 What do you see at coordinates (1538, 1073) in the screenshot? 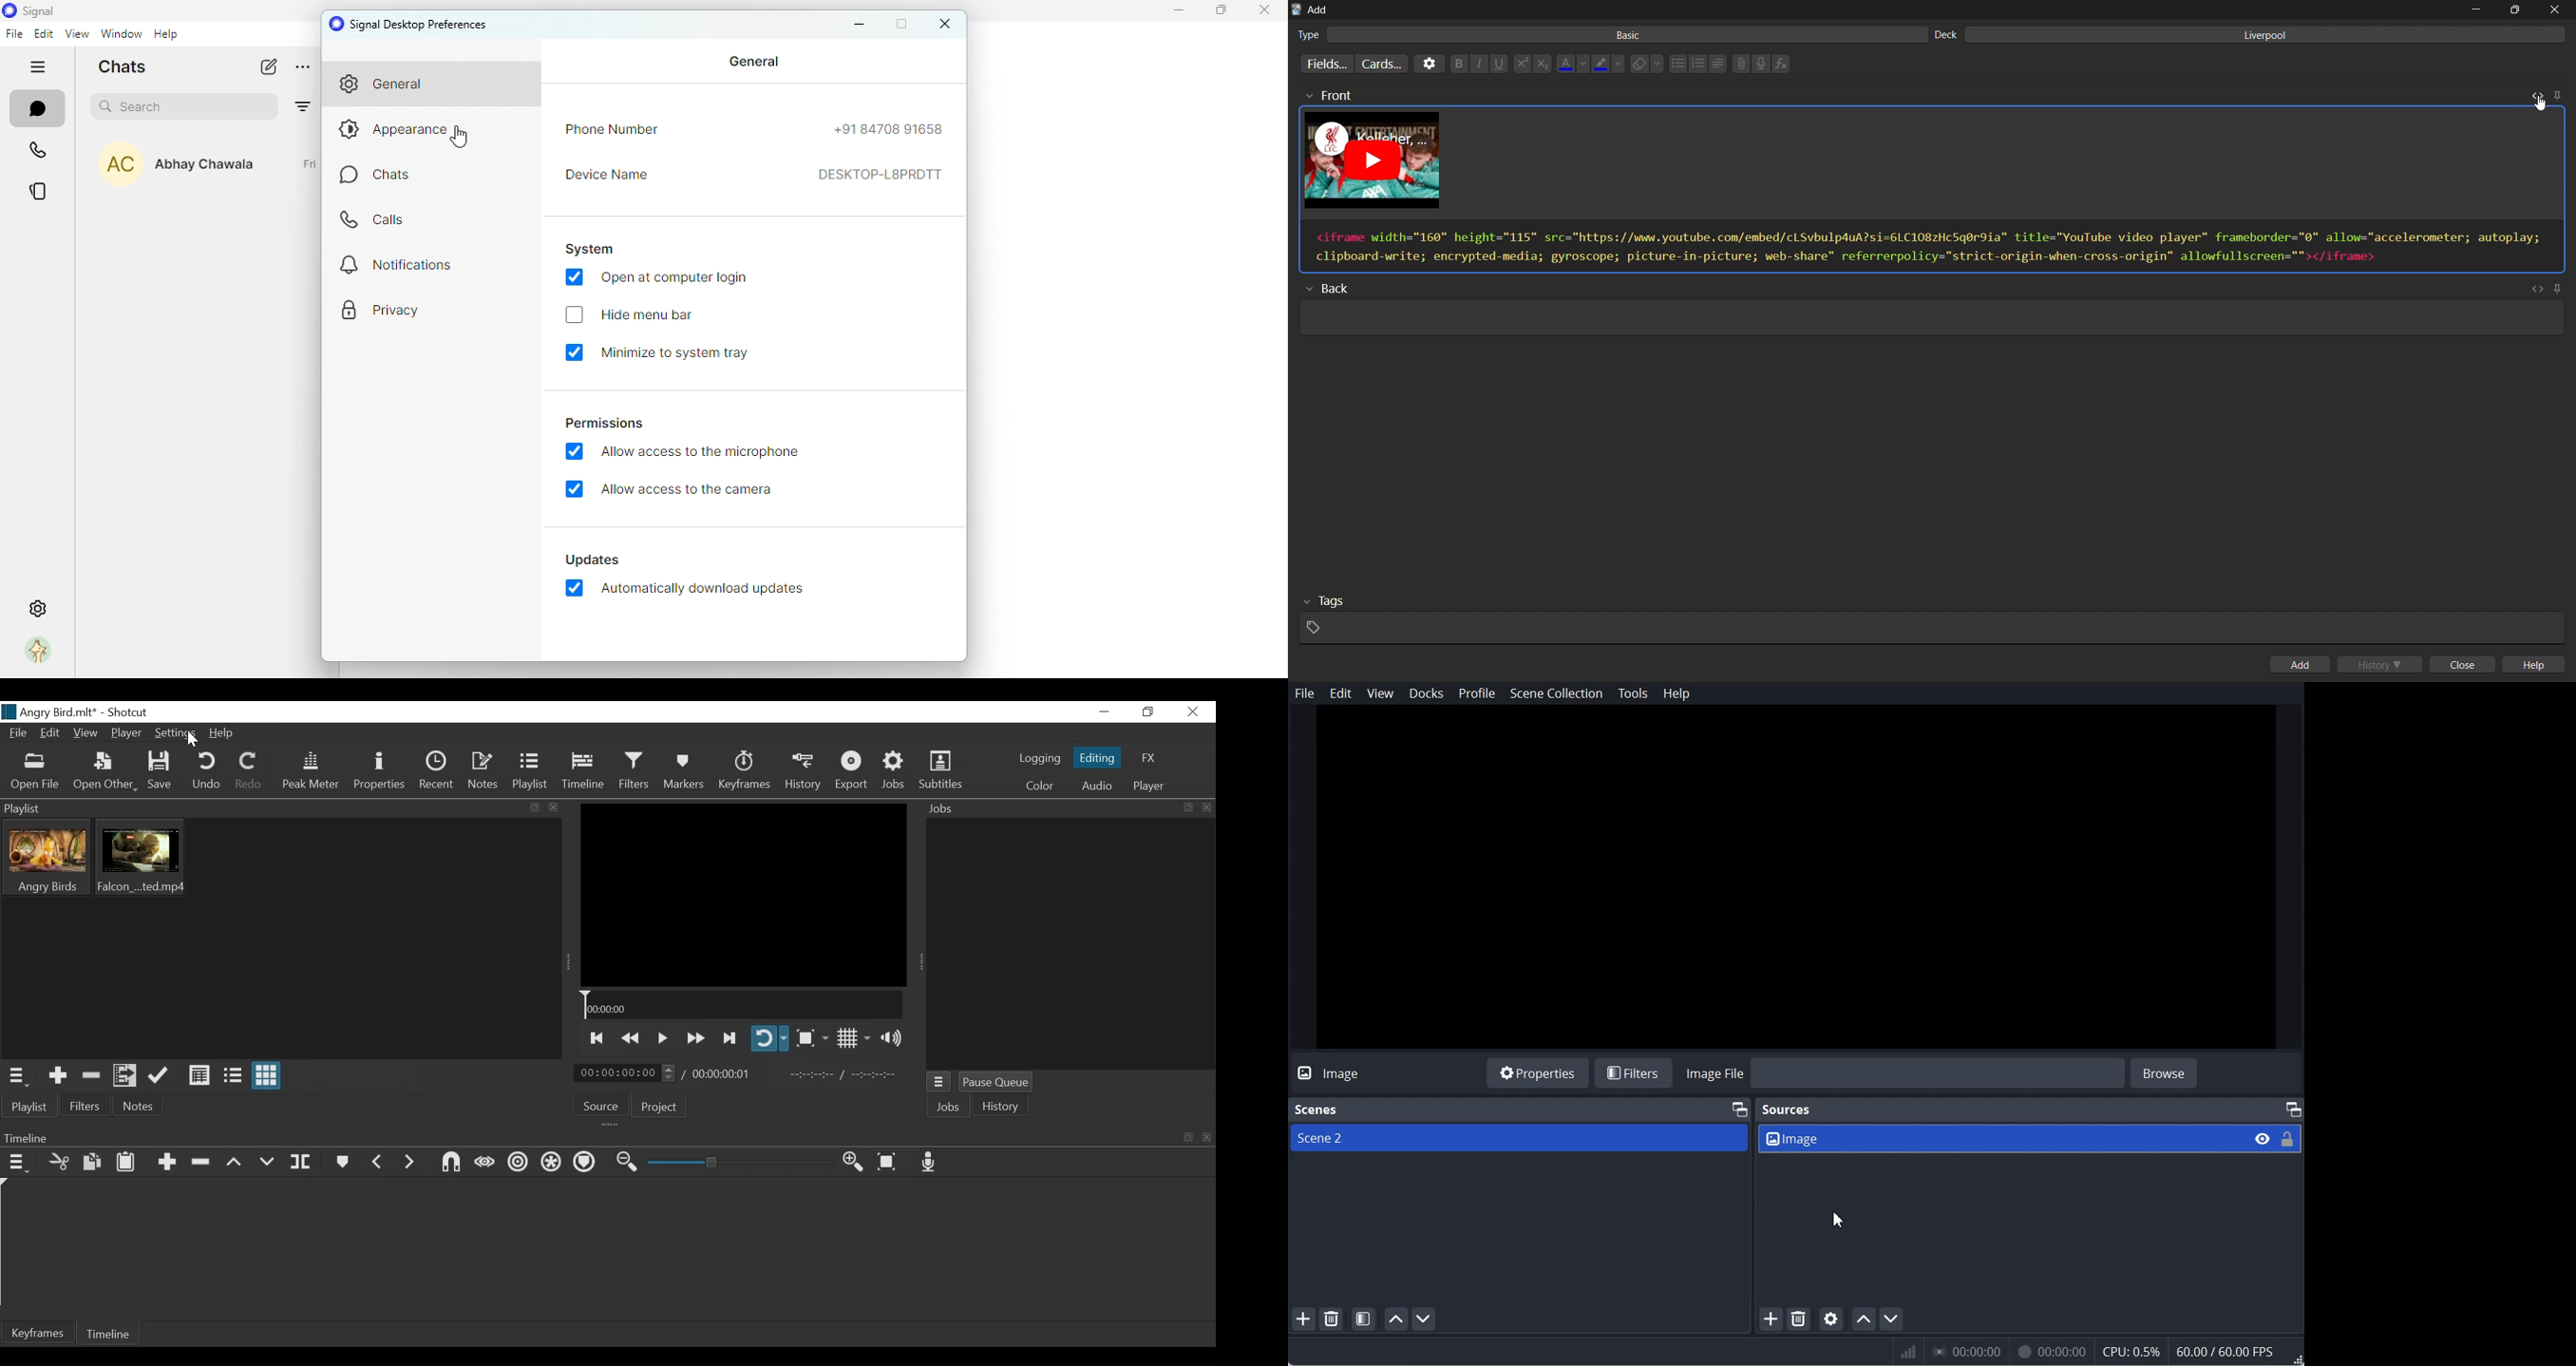
I see `Properties` at bounding box center [1538, 1073].